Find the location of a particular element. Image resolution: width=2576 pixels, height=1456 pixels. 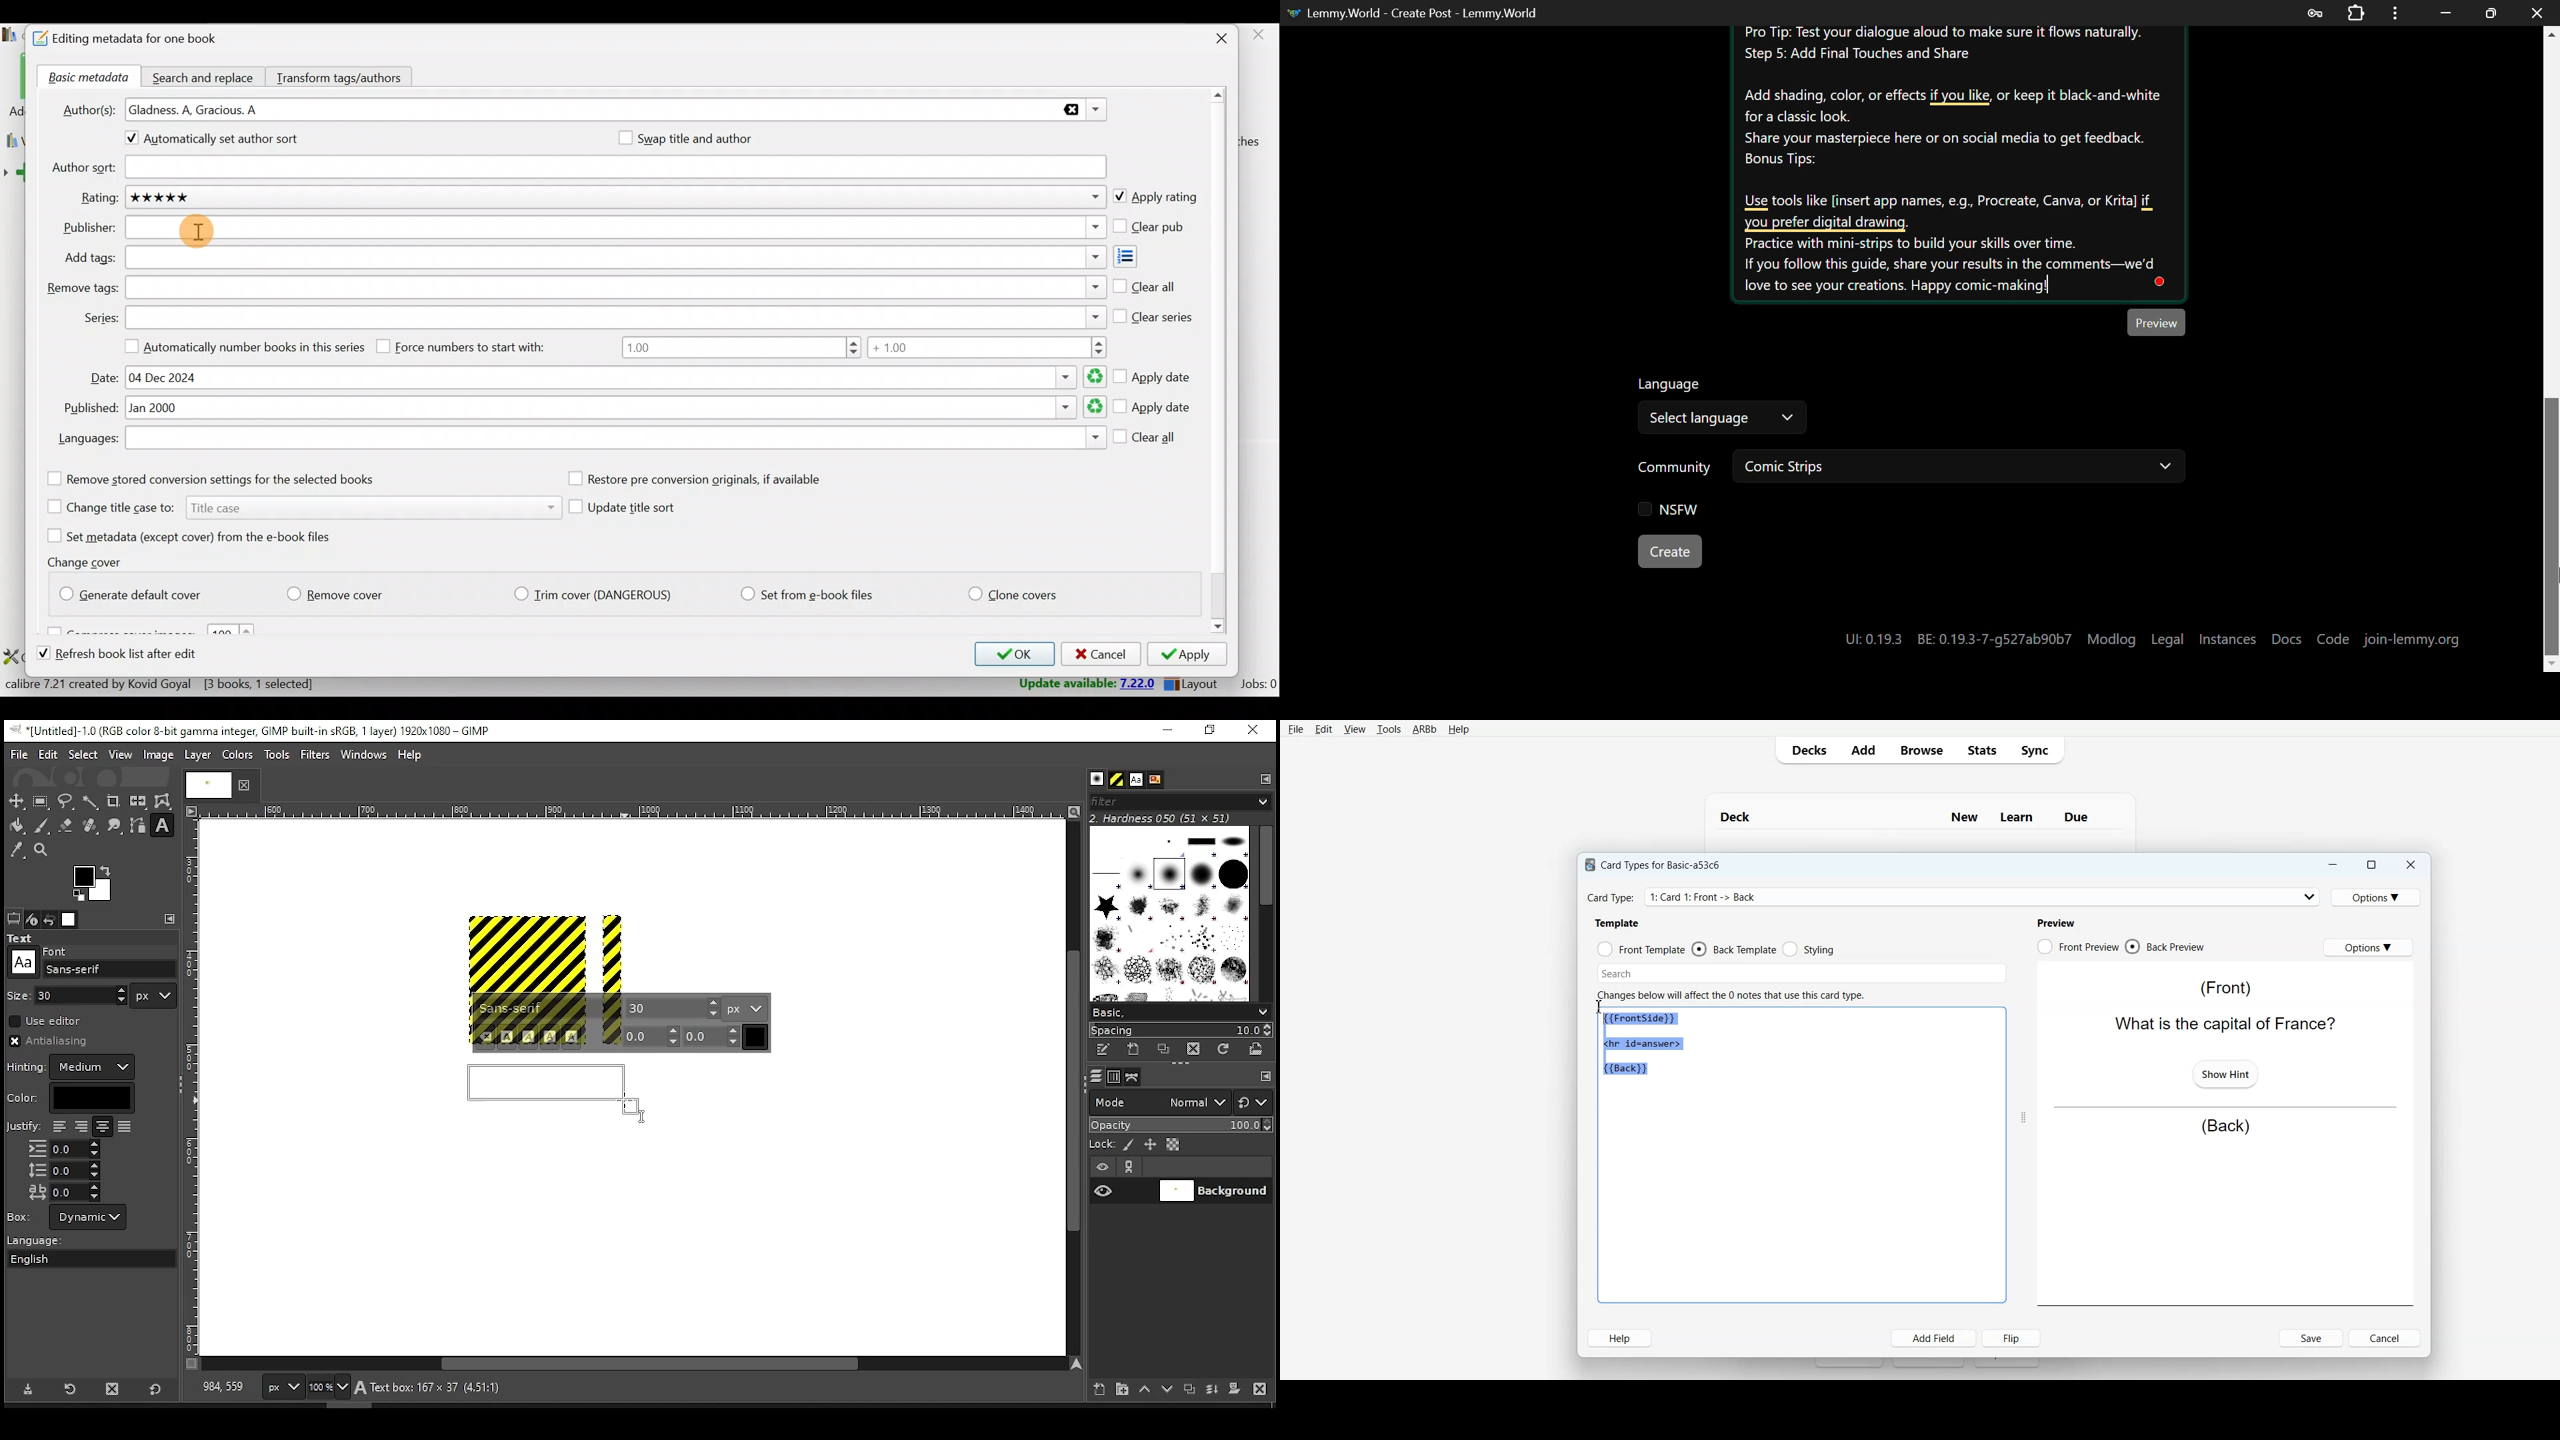

select is located at coordinates (82, 753).